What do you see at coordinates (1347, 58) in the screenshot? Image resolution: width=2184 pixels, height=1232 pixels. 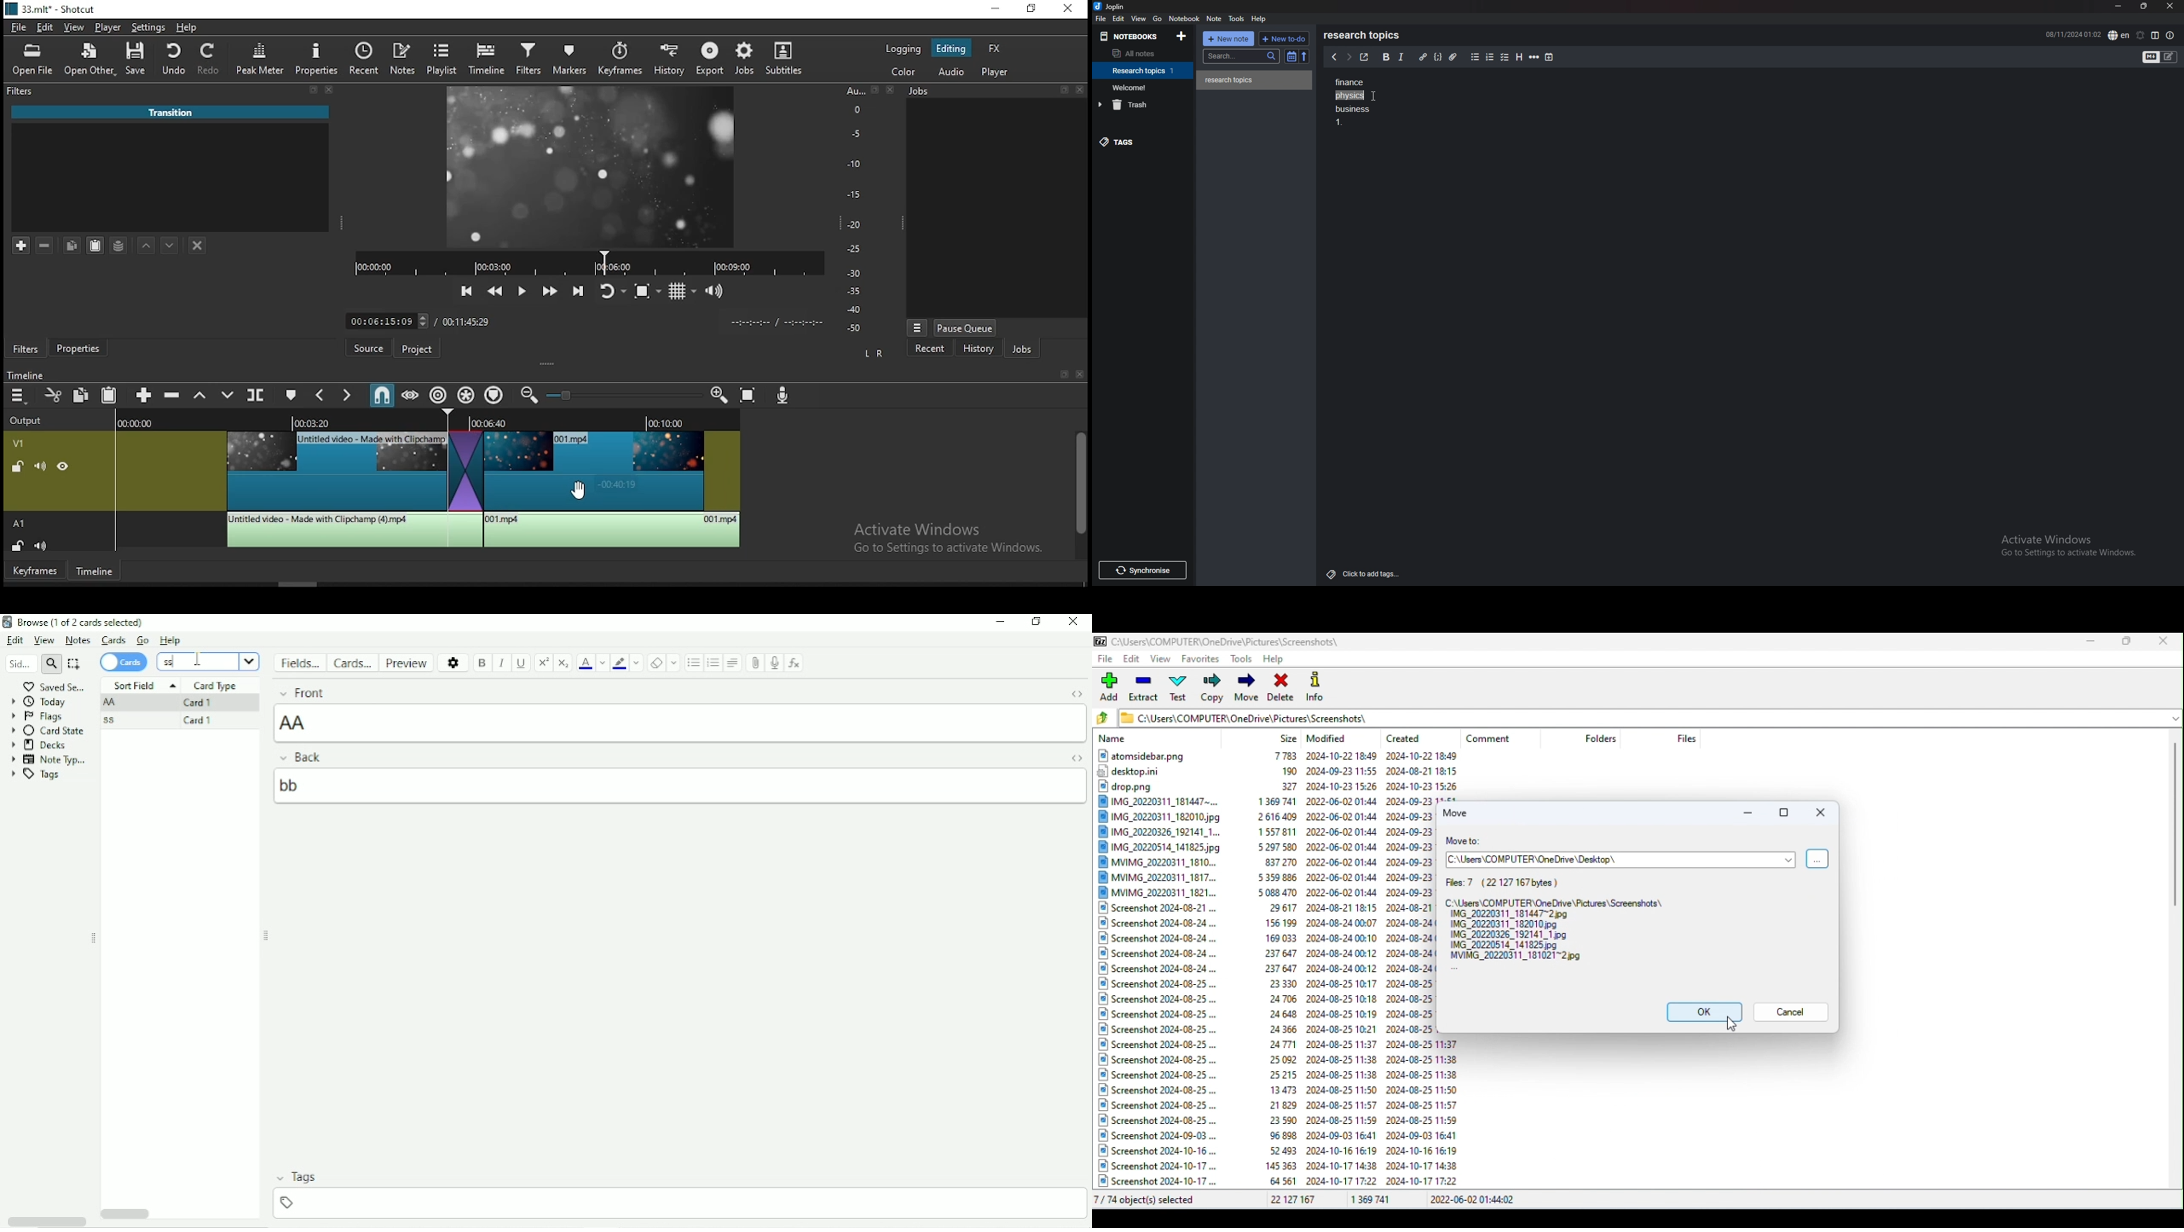 I see `next` at bounding box center [1347, 58].